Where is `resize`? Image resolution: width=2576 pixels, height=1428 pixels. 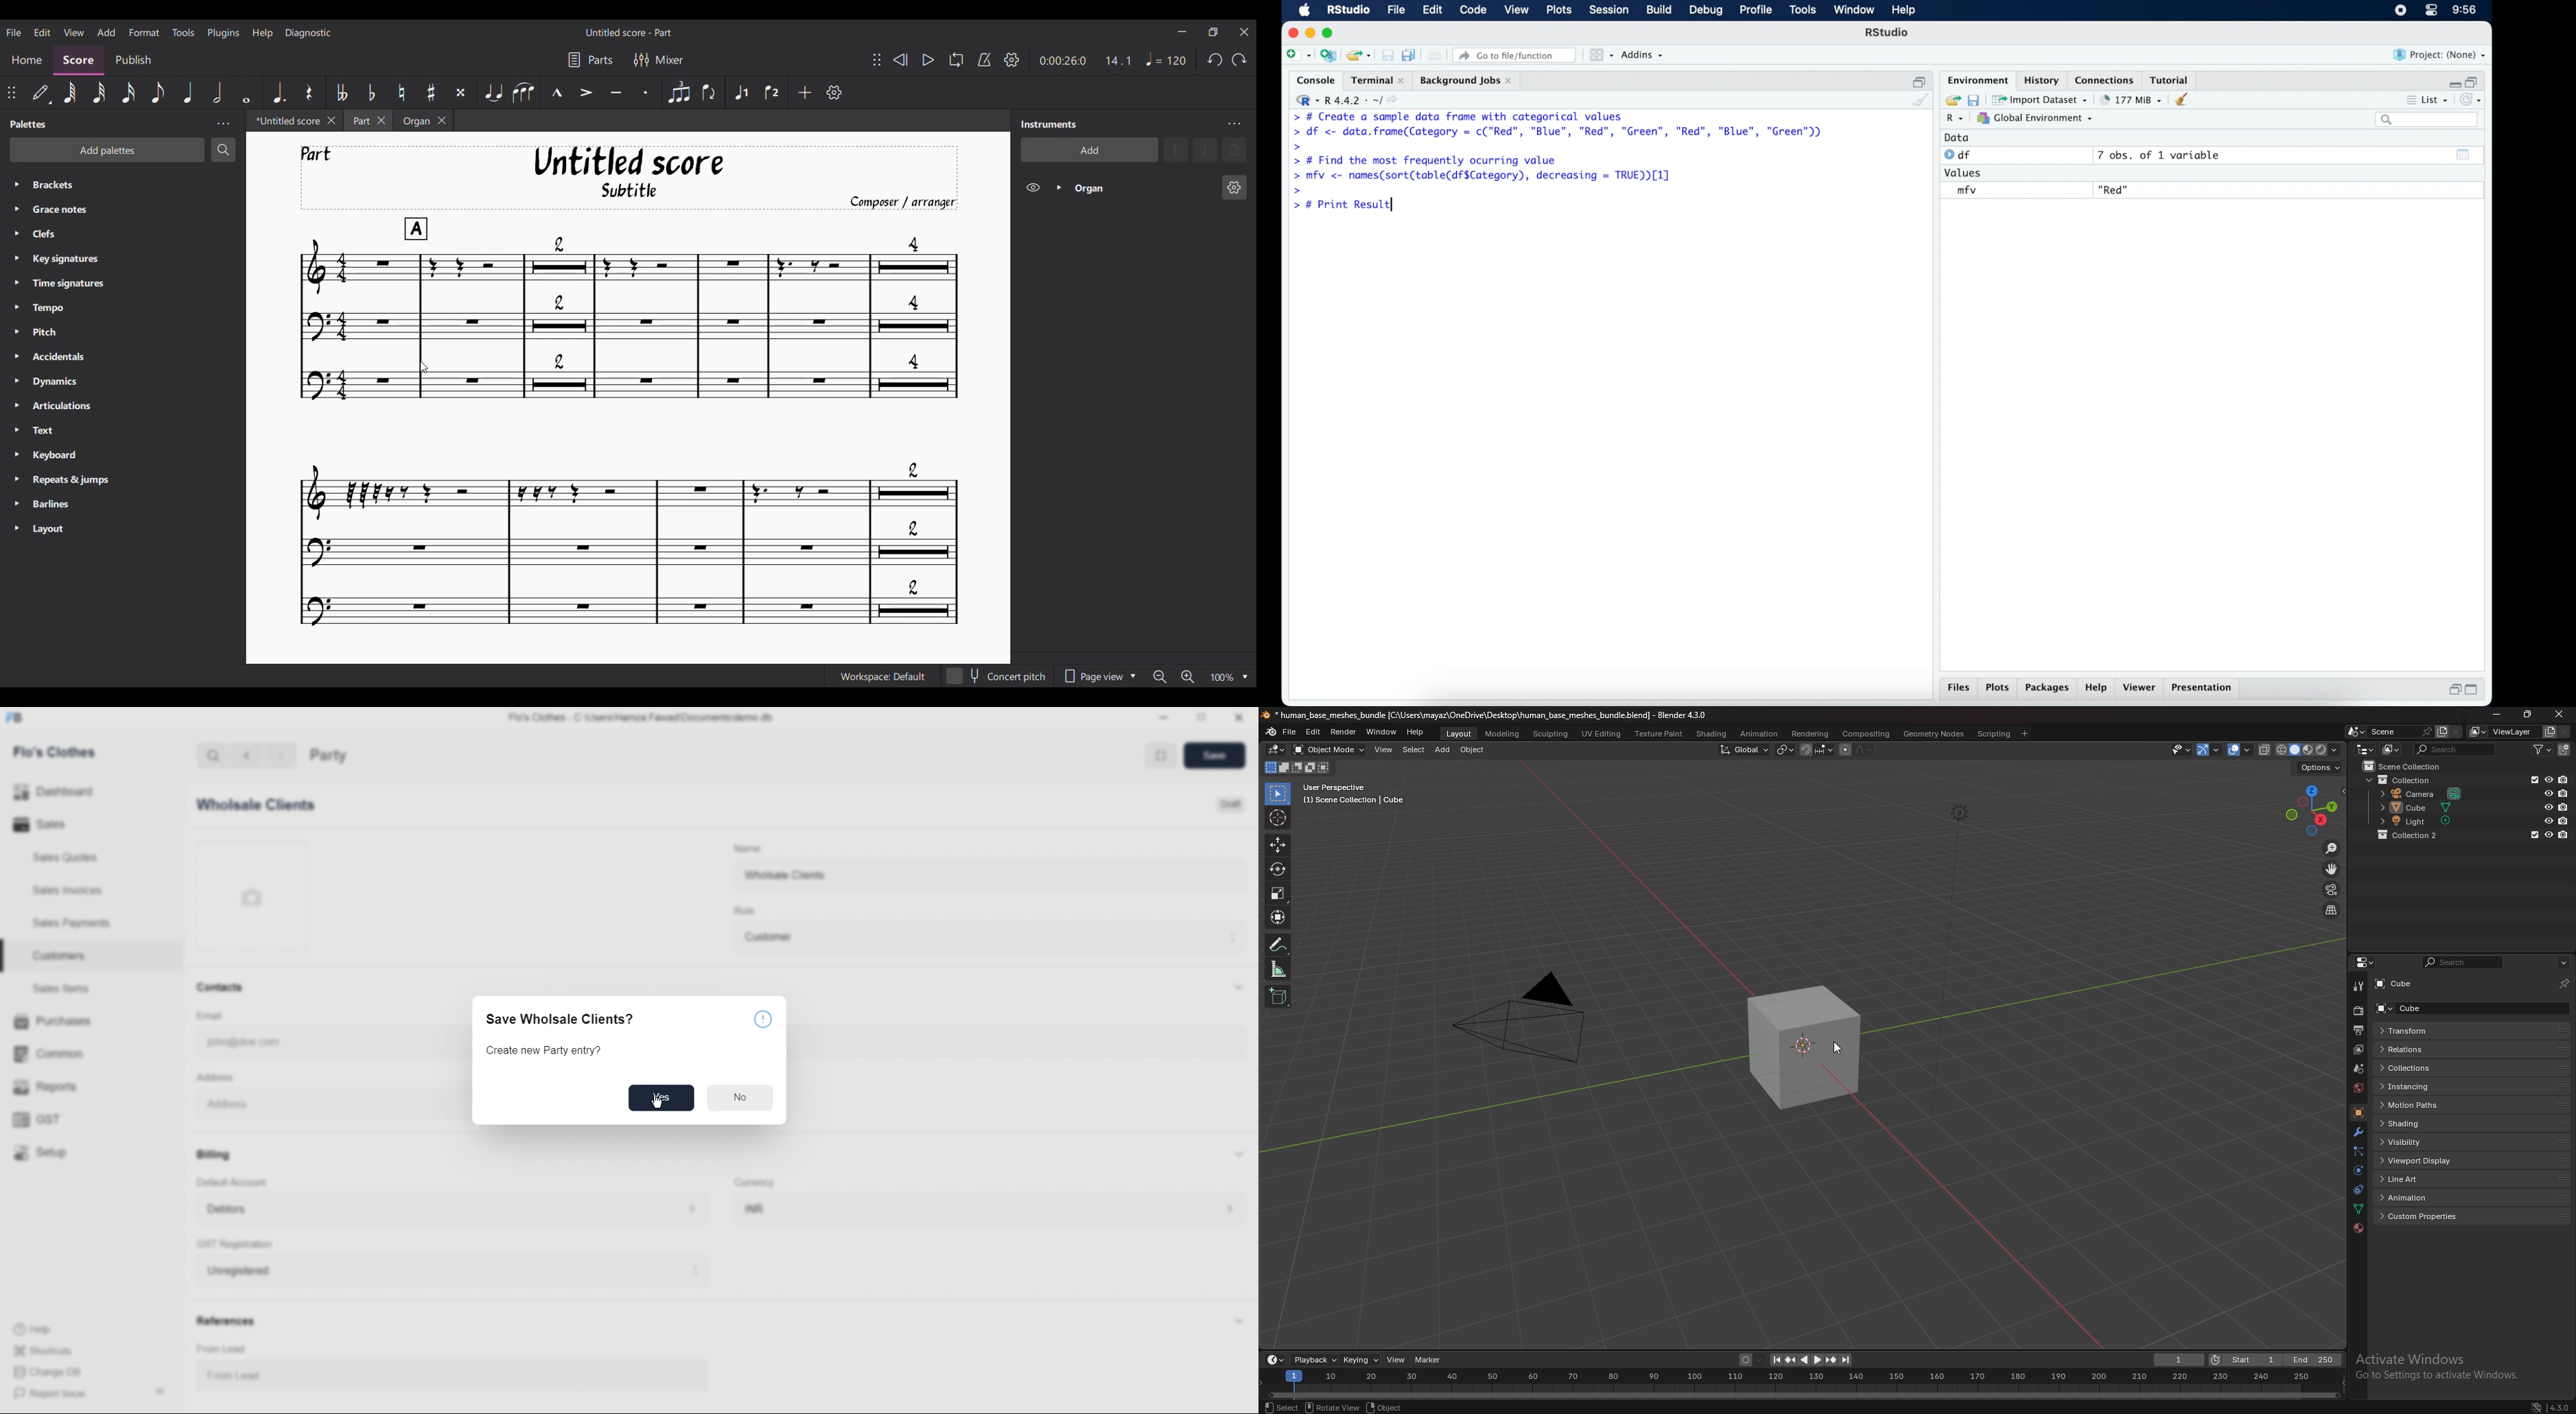 resize is located at coordinates (2527, 714).